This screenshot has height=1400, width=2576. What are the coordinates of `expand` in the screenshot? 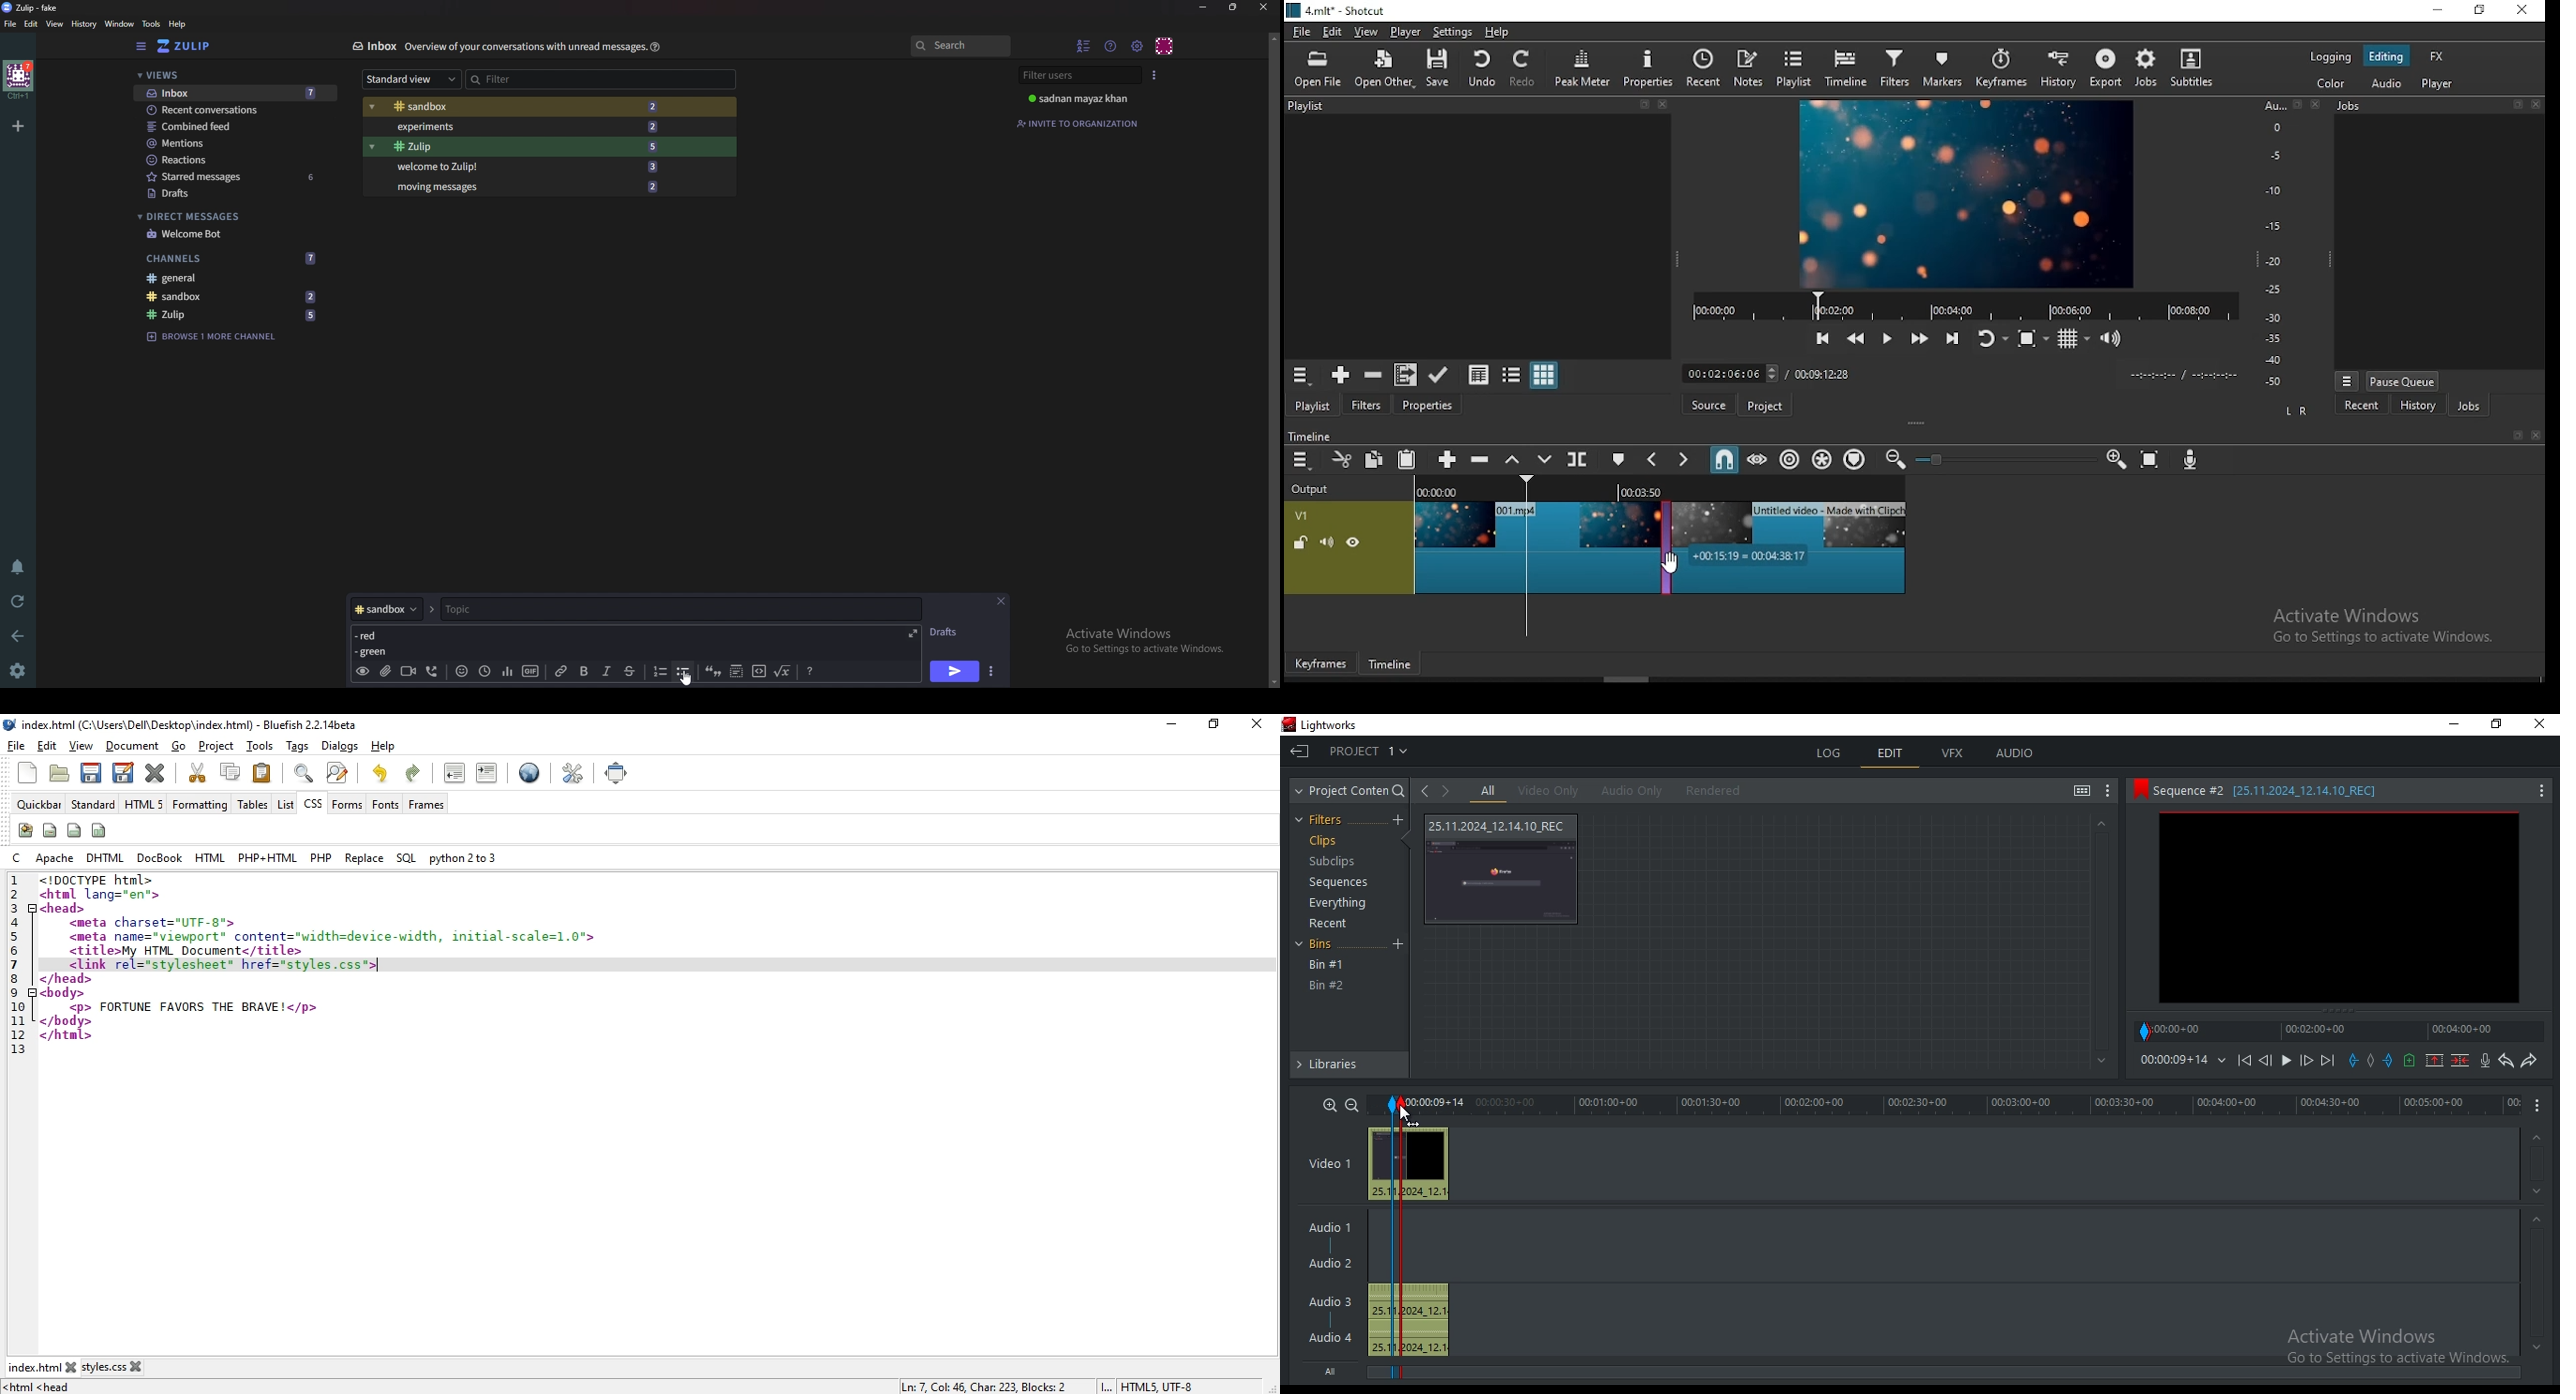 It's located at (911, 633).